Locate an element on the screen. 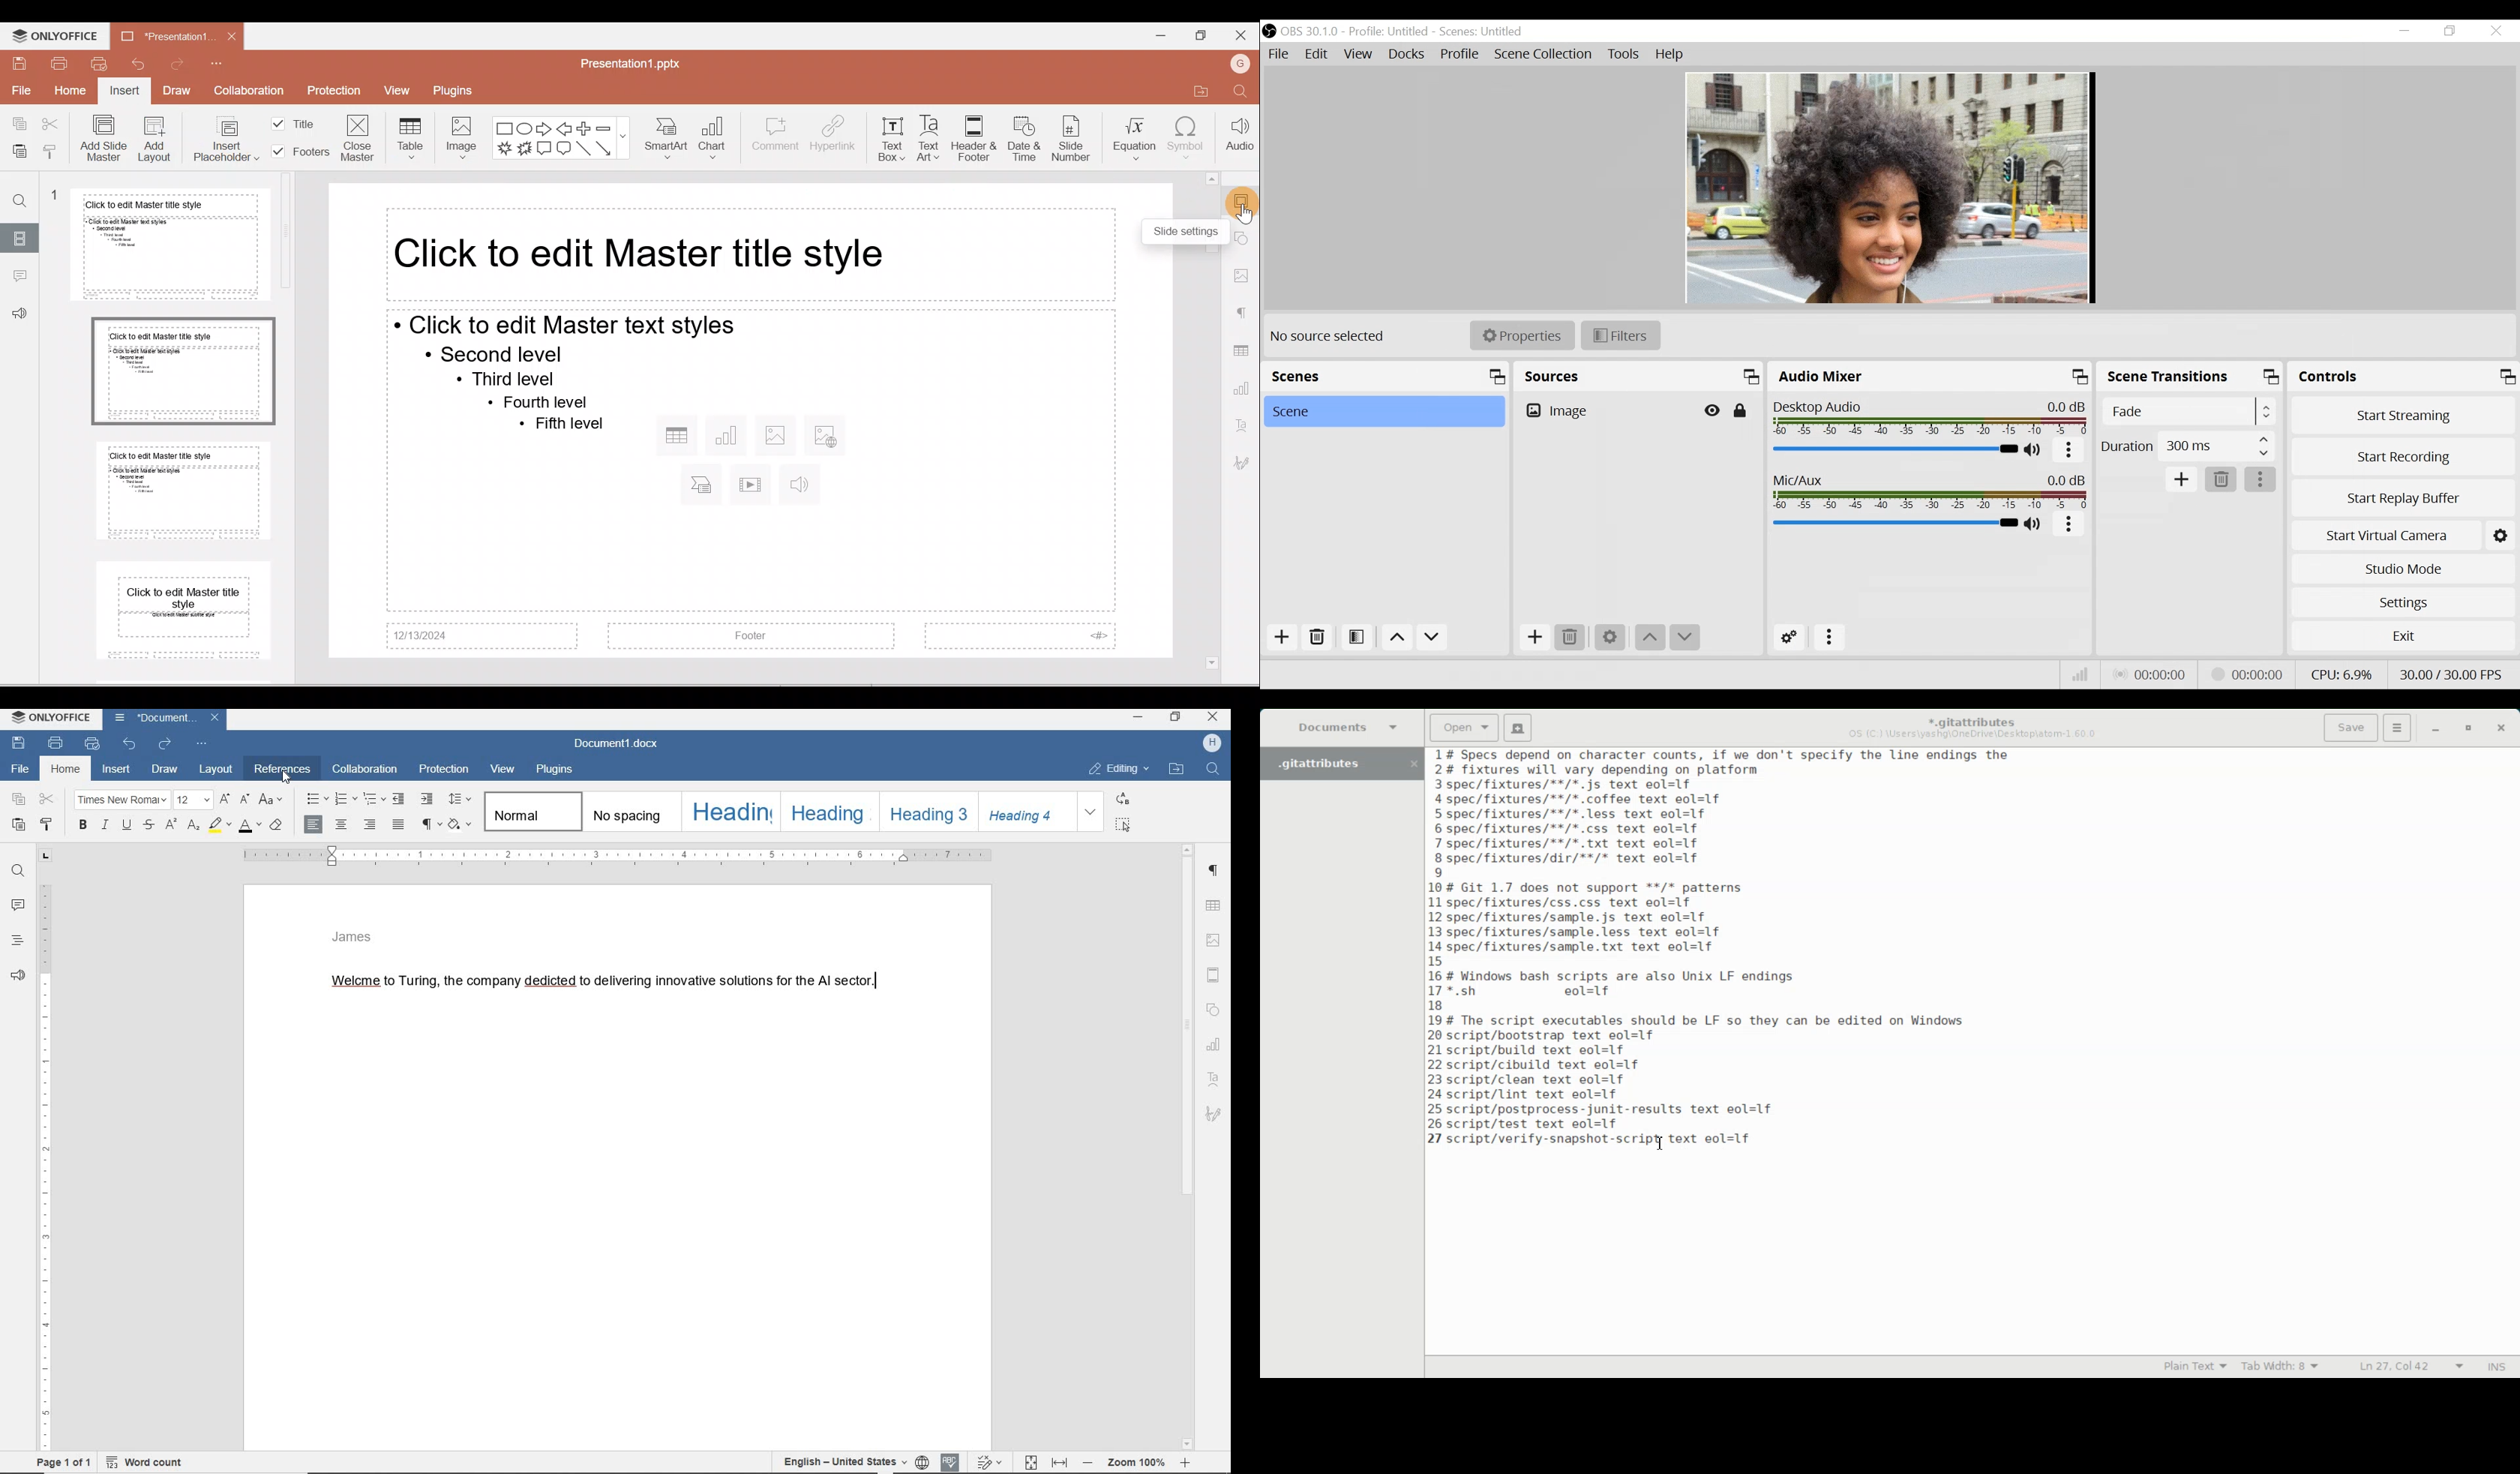 The image size is (2520, 1484). More options is located at coordinates (1826, 639).